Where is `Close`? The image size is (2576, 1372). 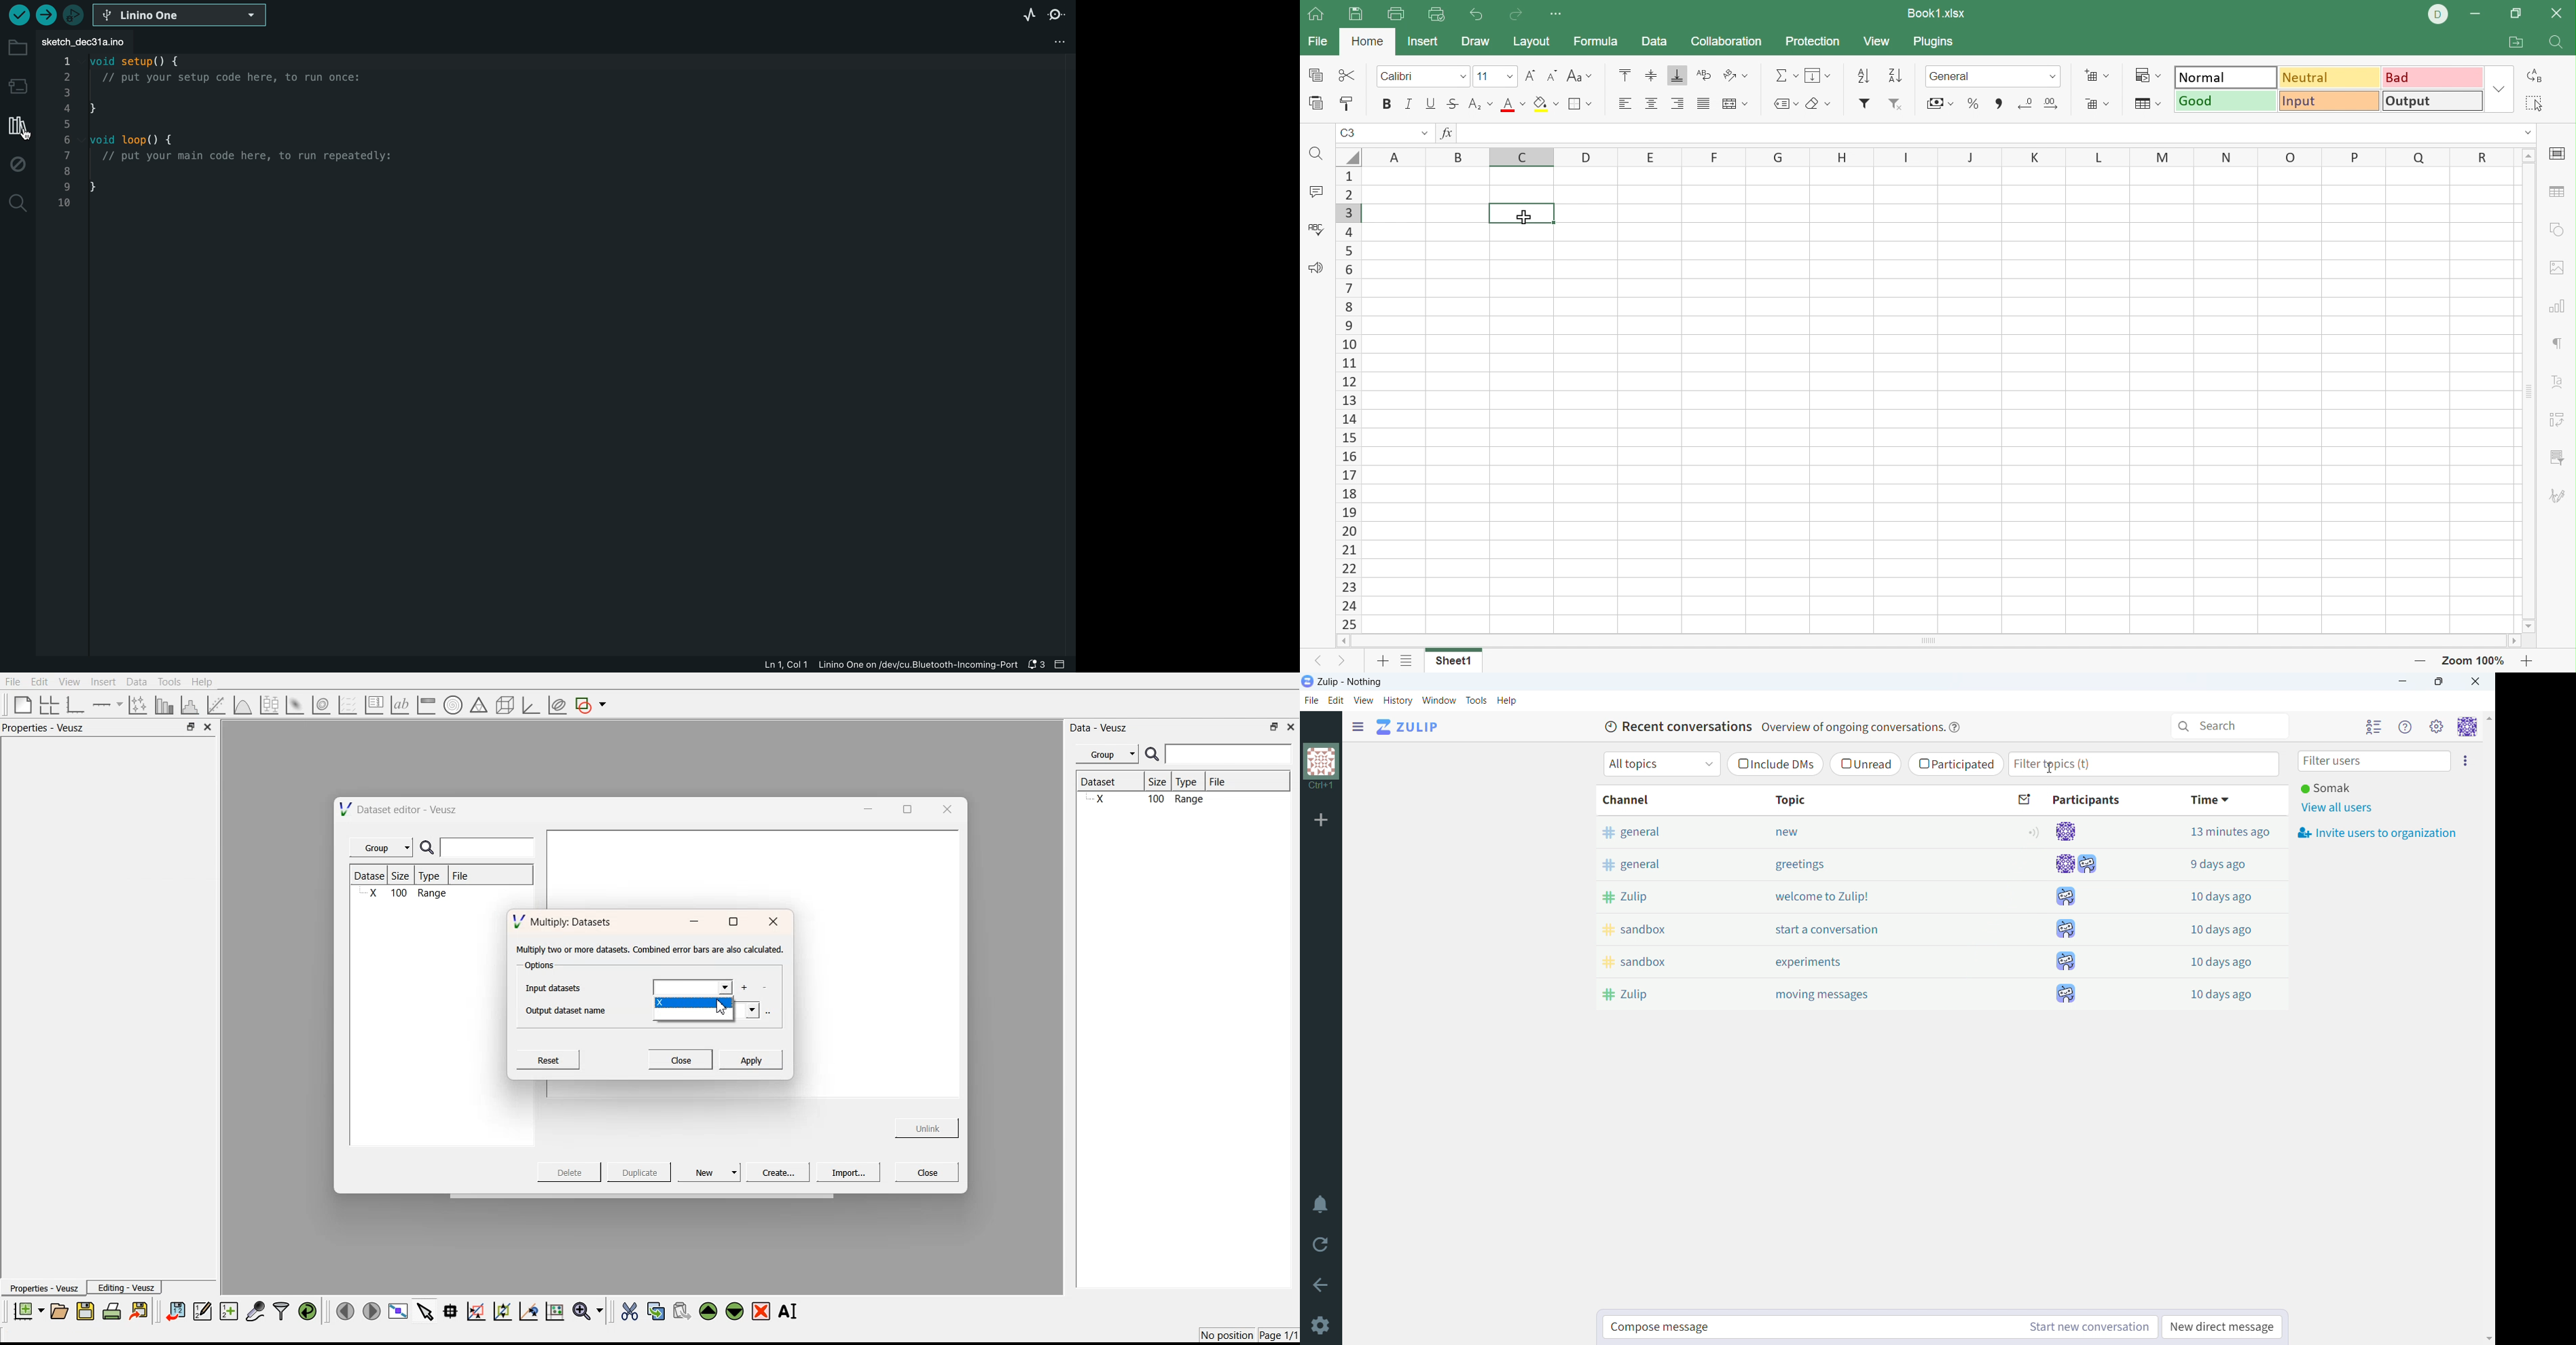 Close is located at coordinates (2556, 13).